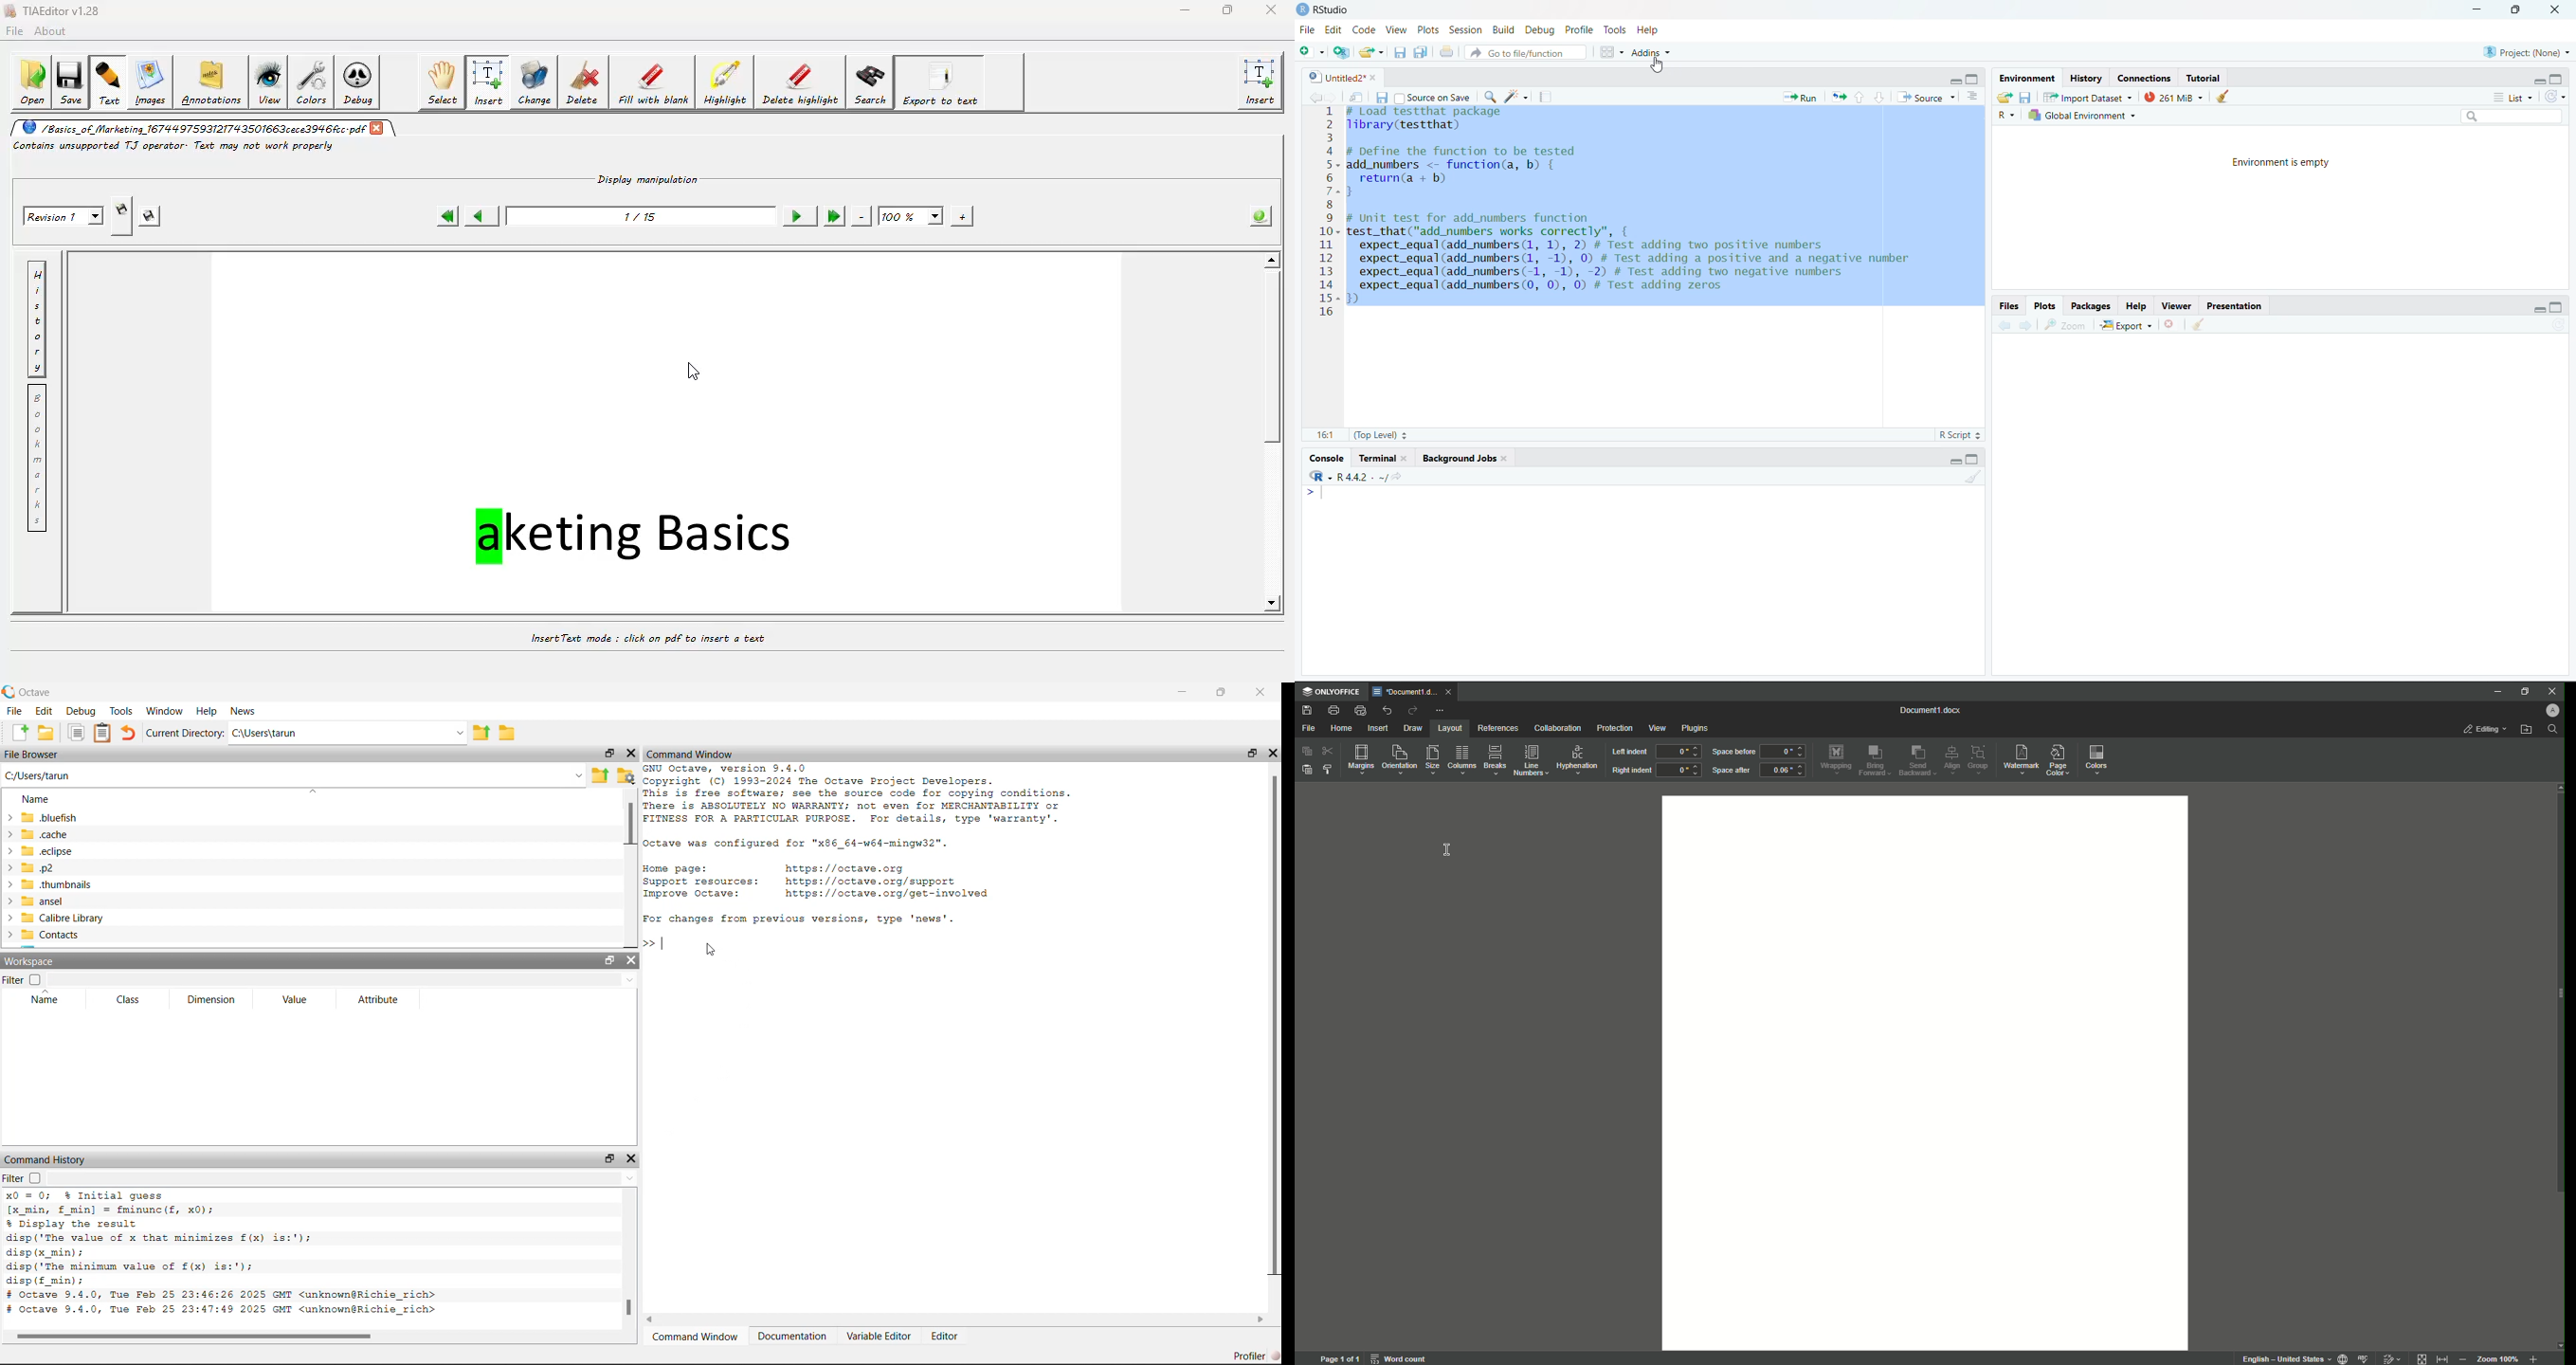 This screenshot has width=2576, height=1372. What do you see at coordinates (1611, 728) in the screenshot?
I see `Protection` at bounding box center [1611, 728].